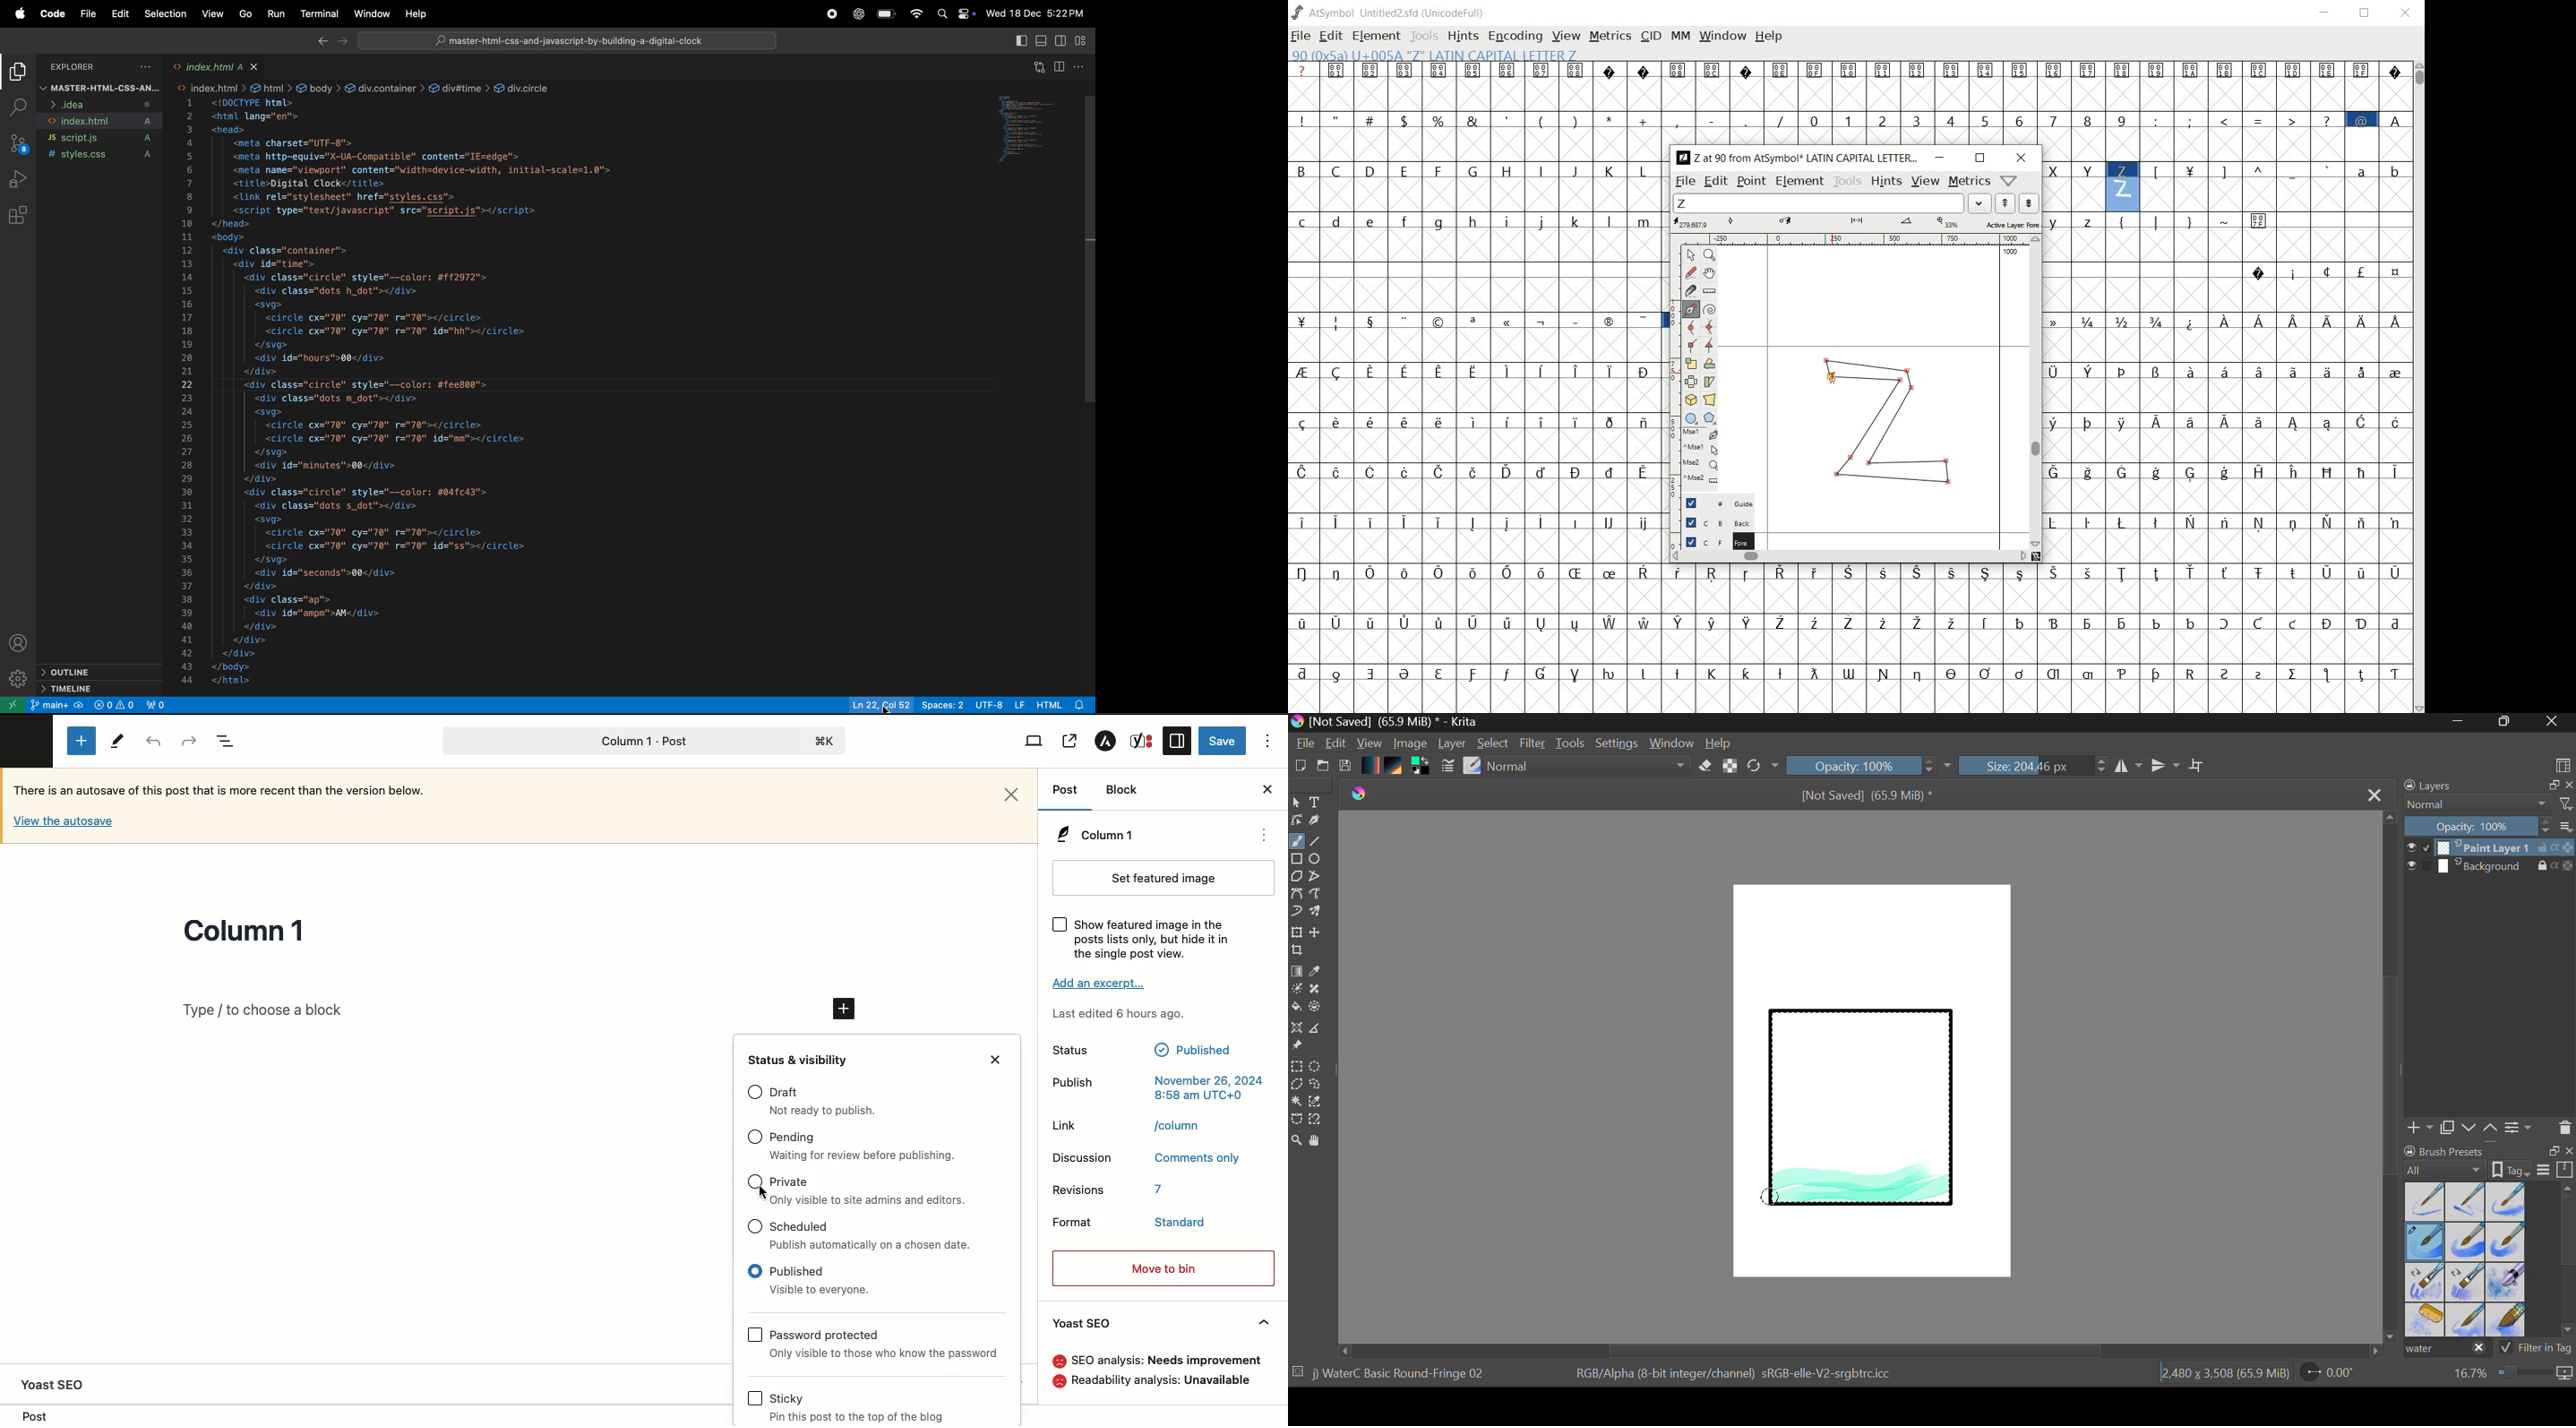 The image size is (2576, 1428). I want to click on show featured image, so click(1153, 940).